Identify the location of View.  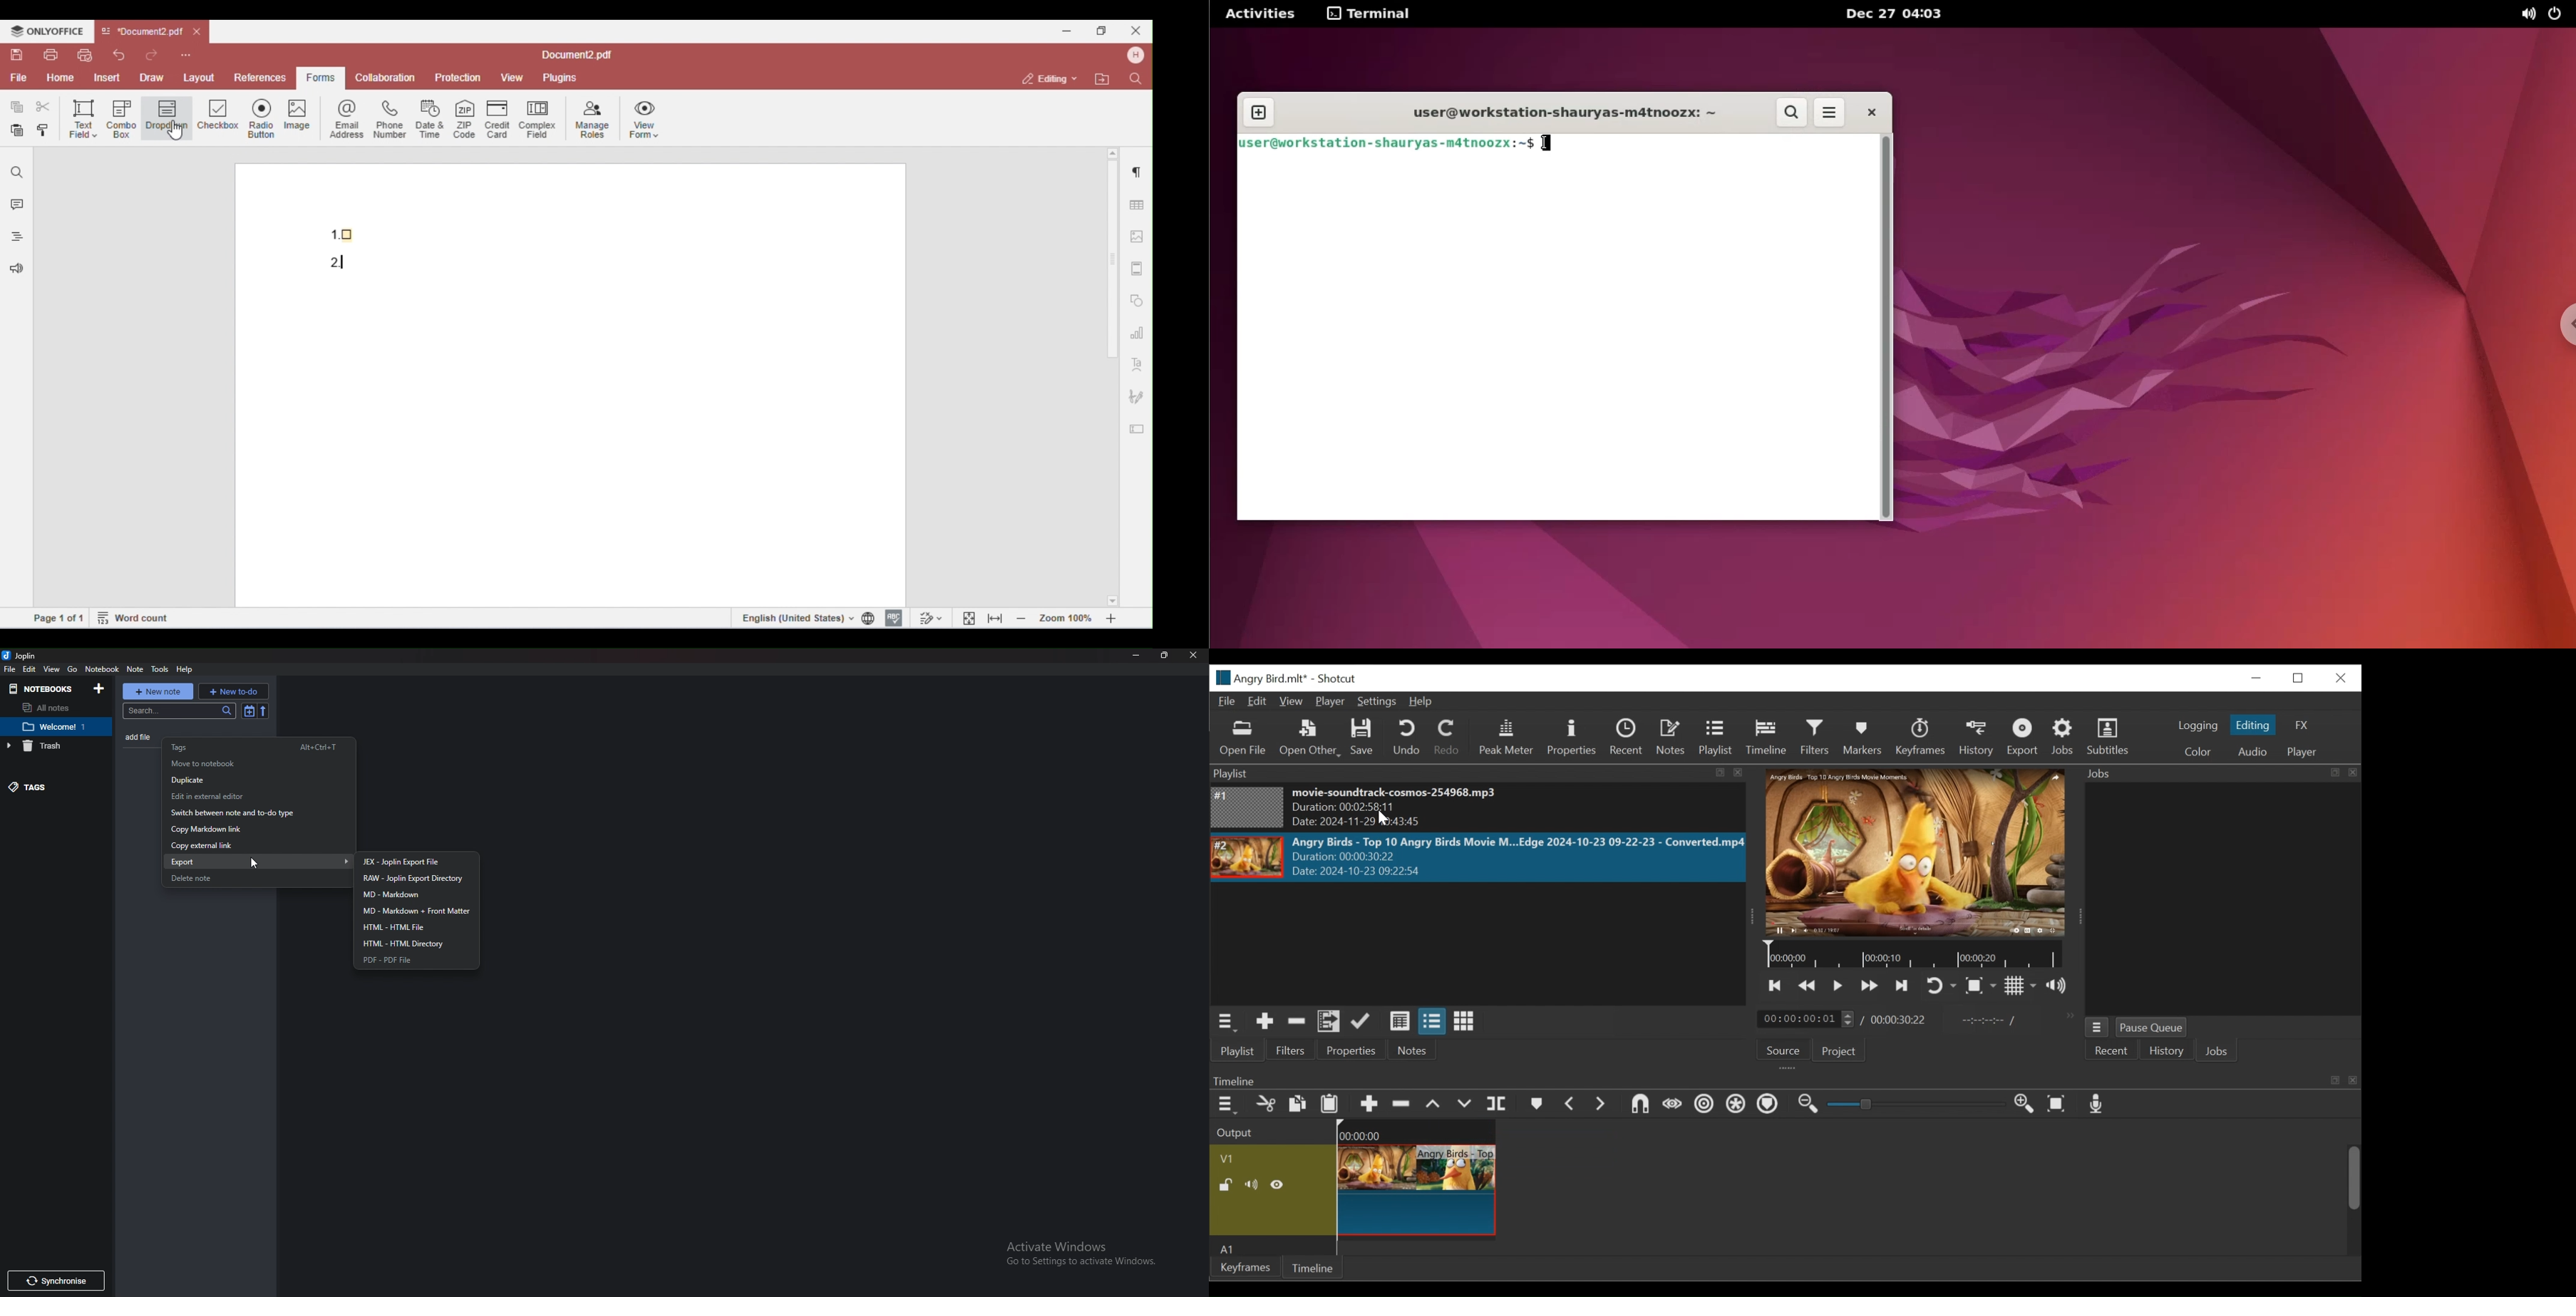
(1291, 701).